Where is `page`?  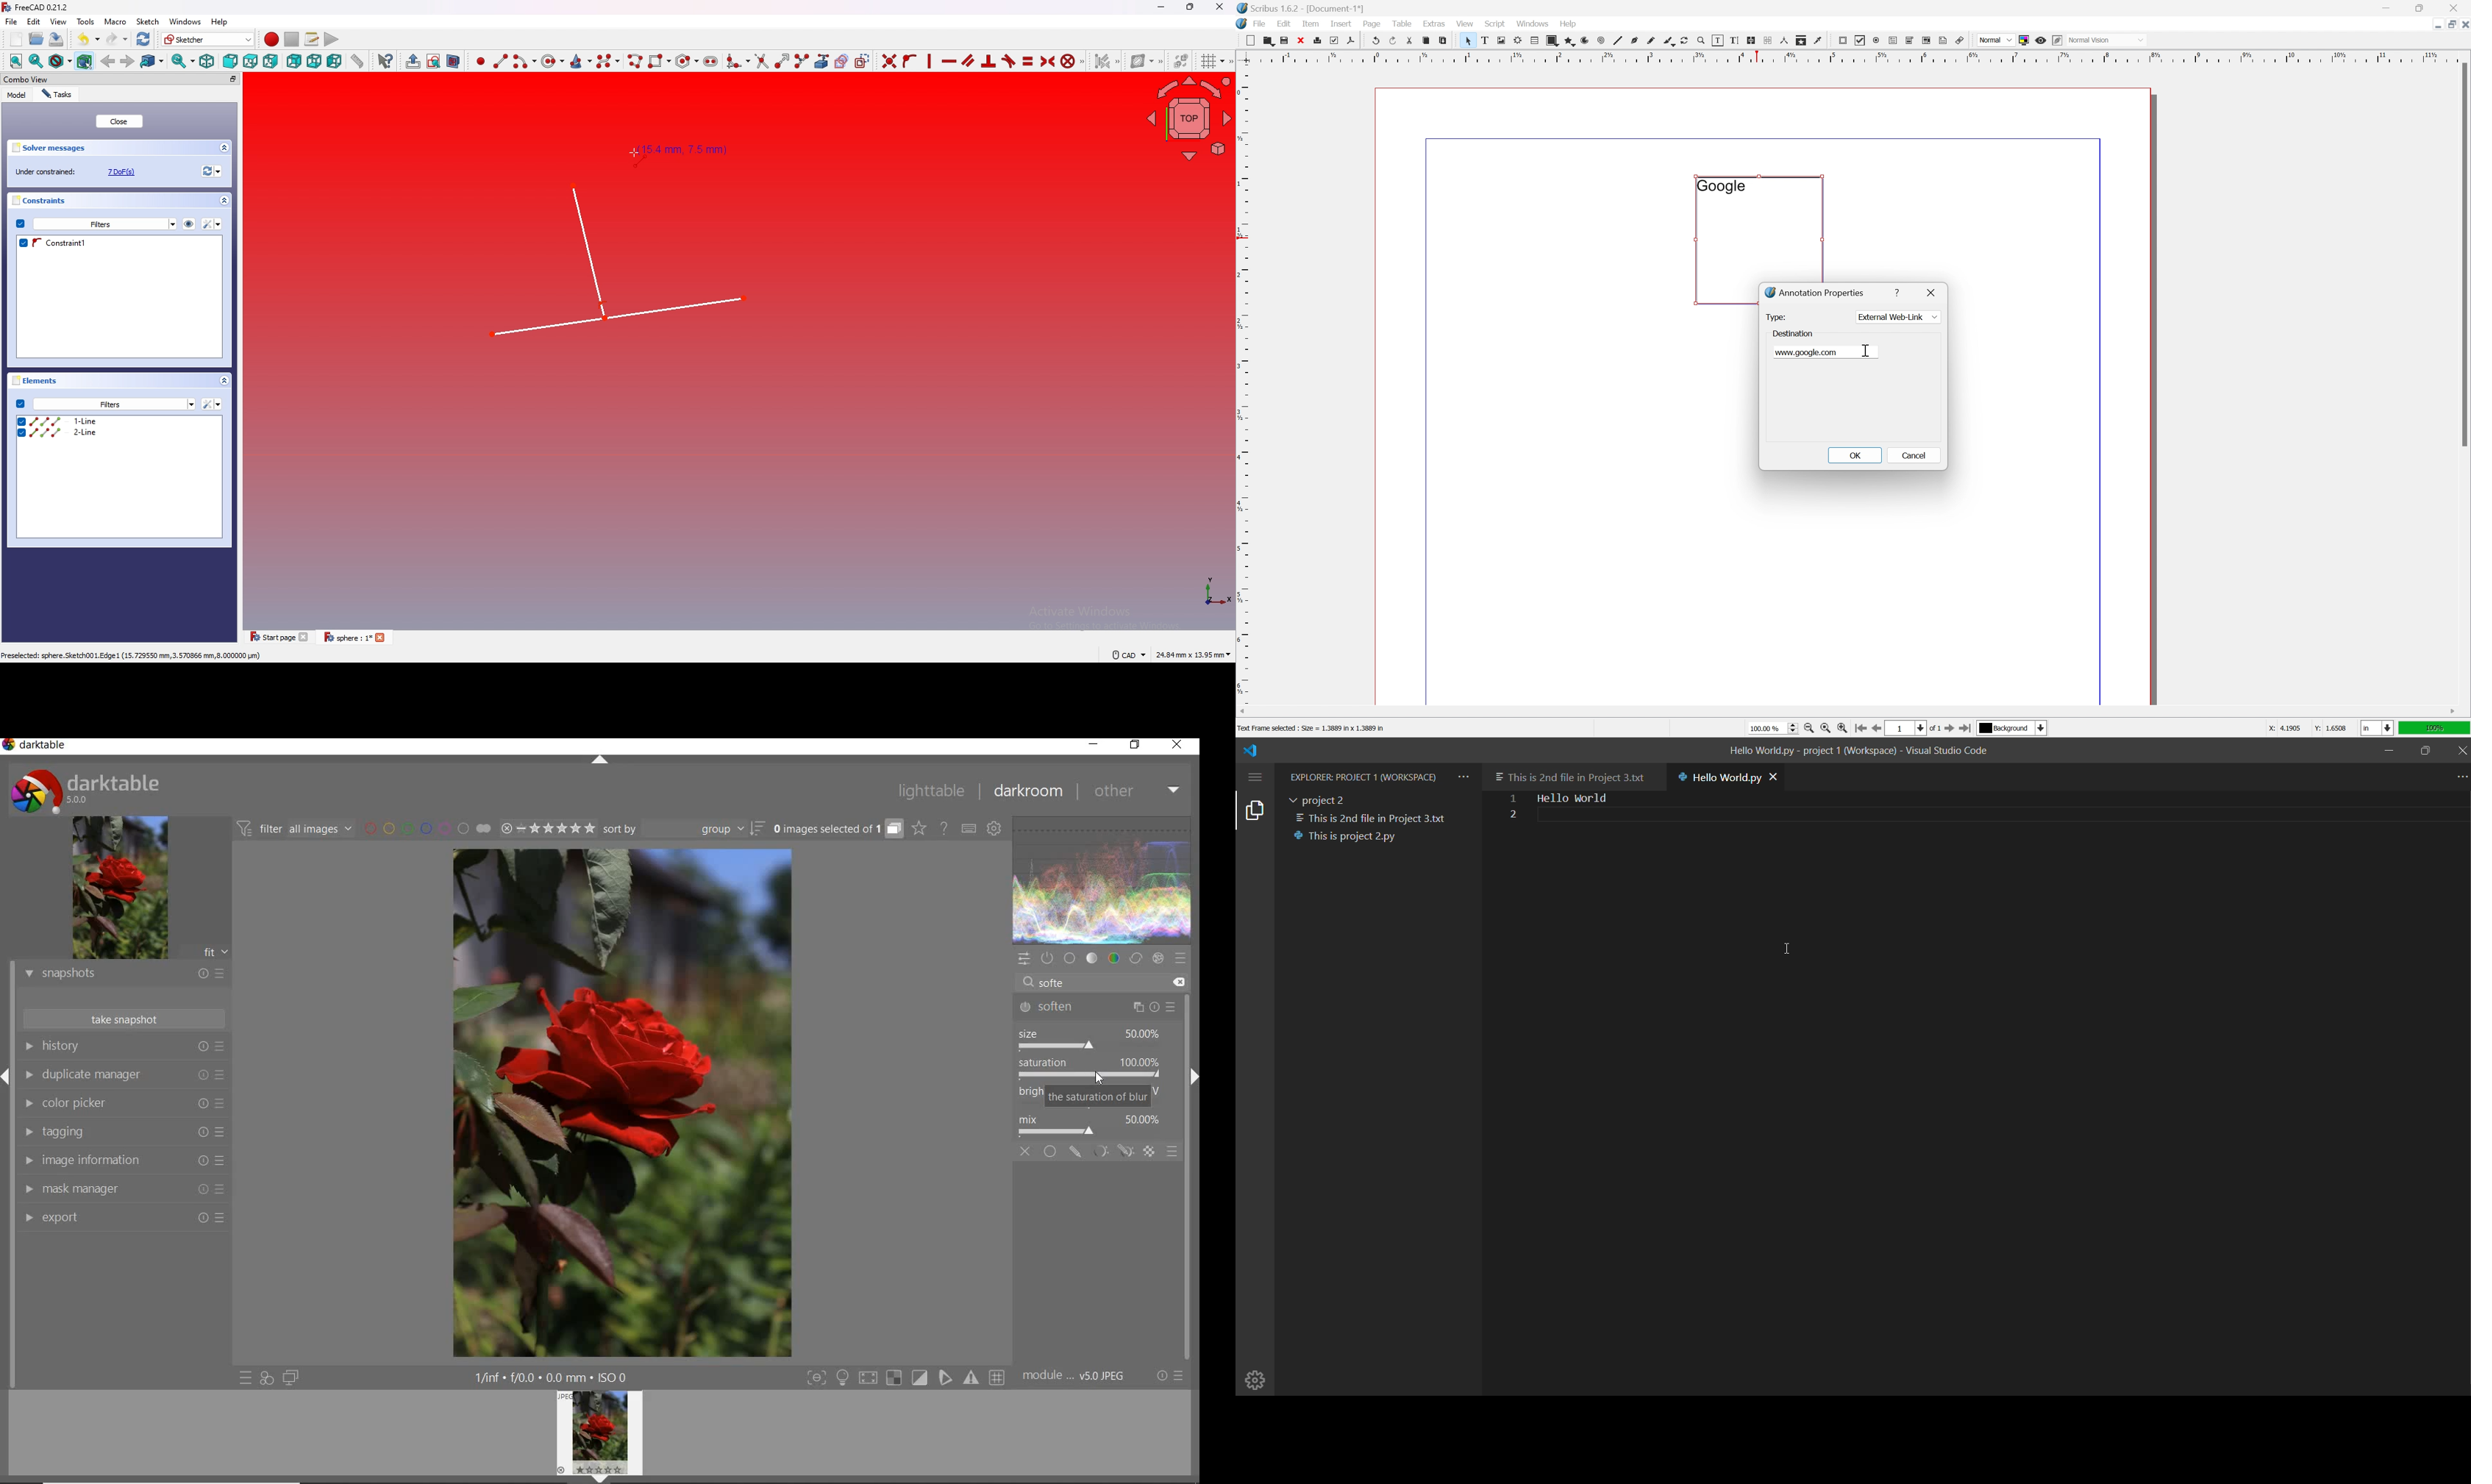 page is located at coordinates (1372, 23).